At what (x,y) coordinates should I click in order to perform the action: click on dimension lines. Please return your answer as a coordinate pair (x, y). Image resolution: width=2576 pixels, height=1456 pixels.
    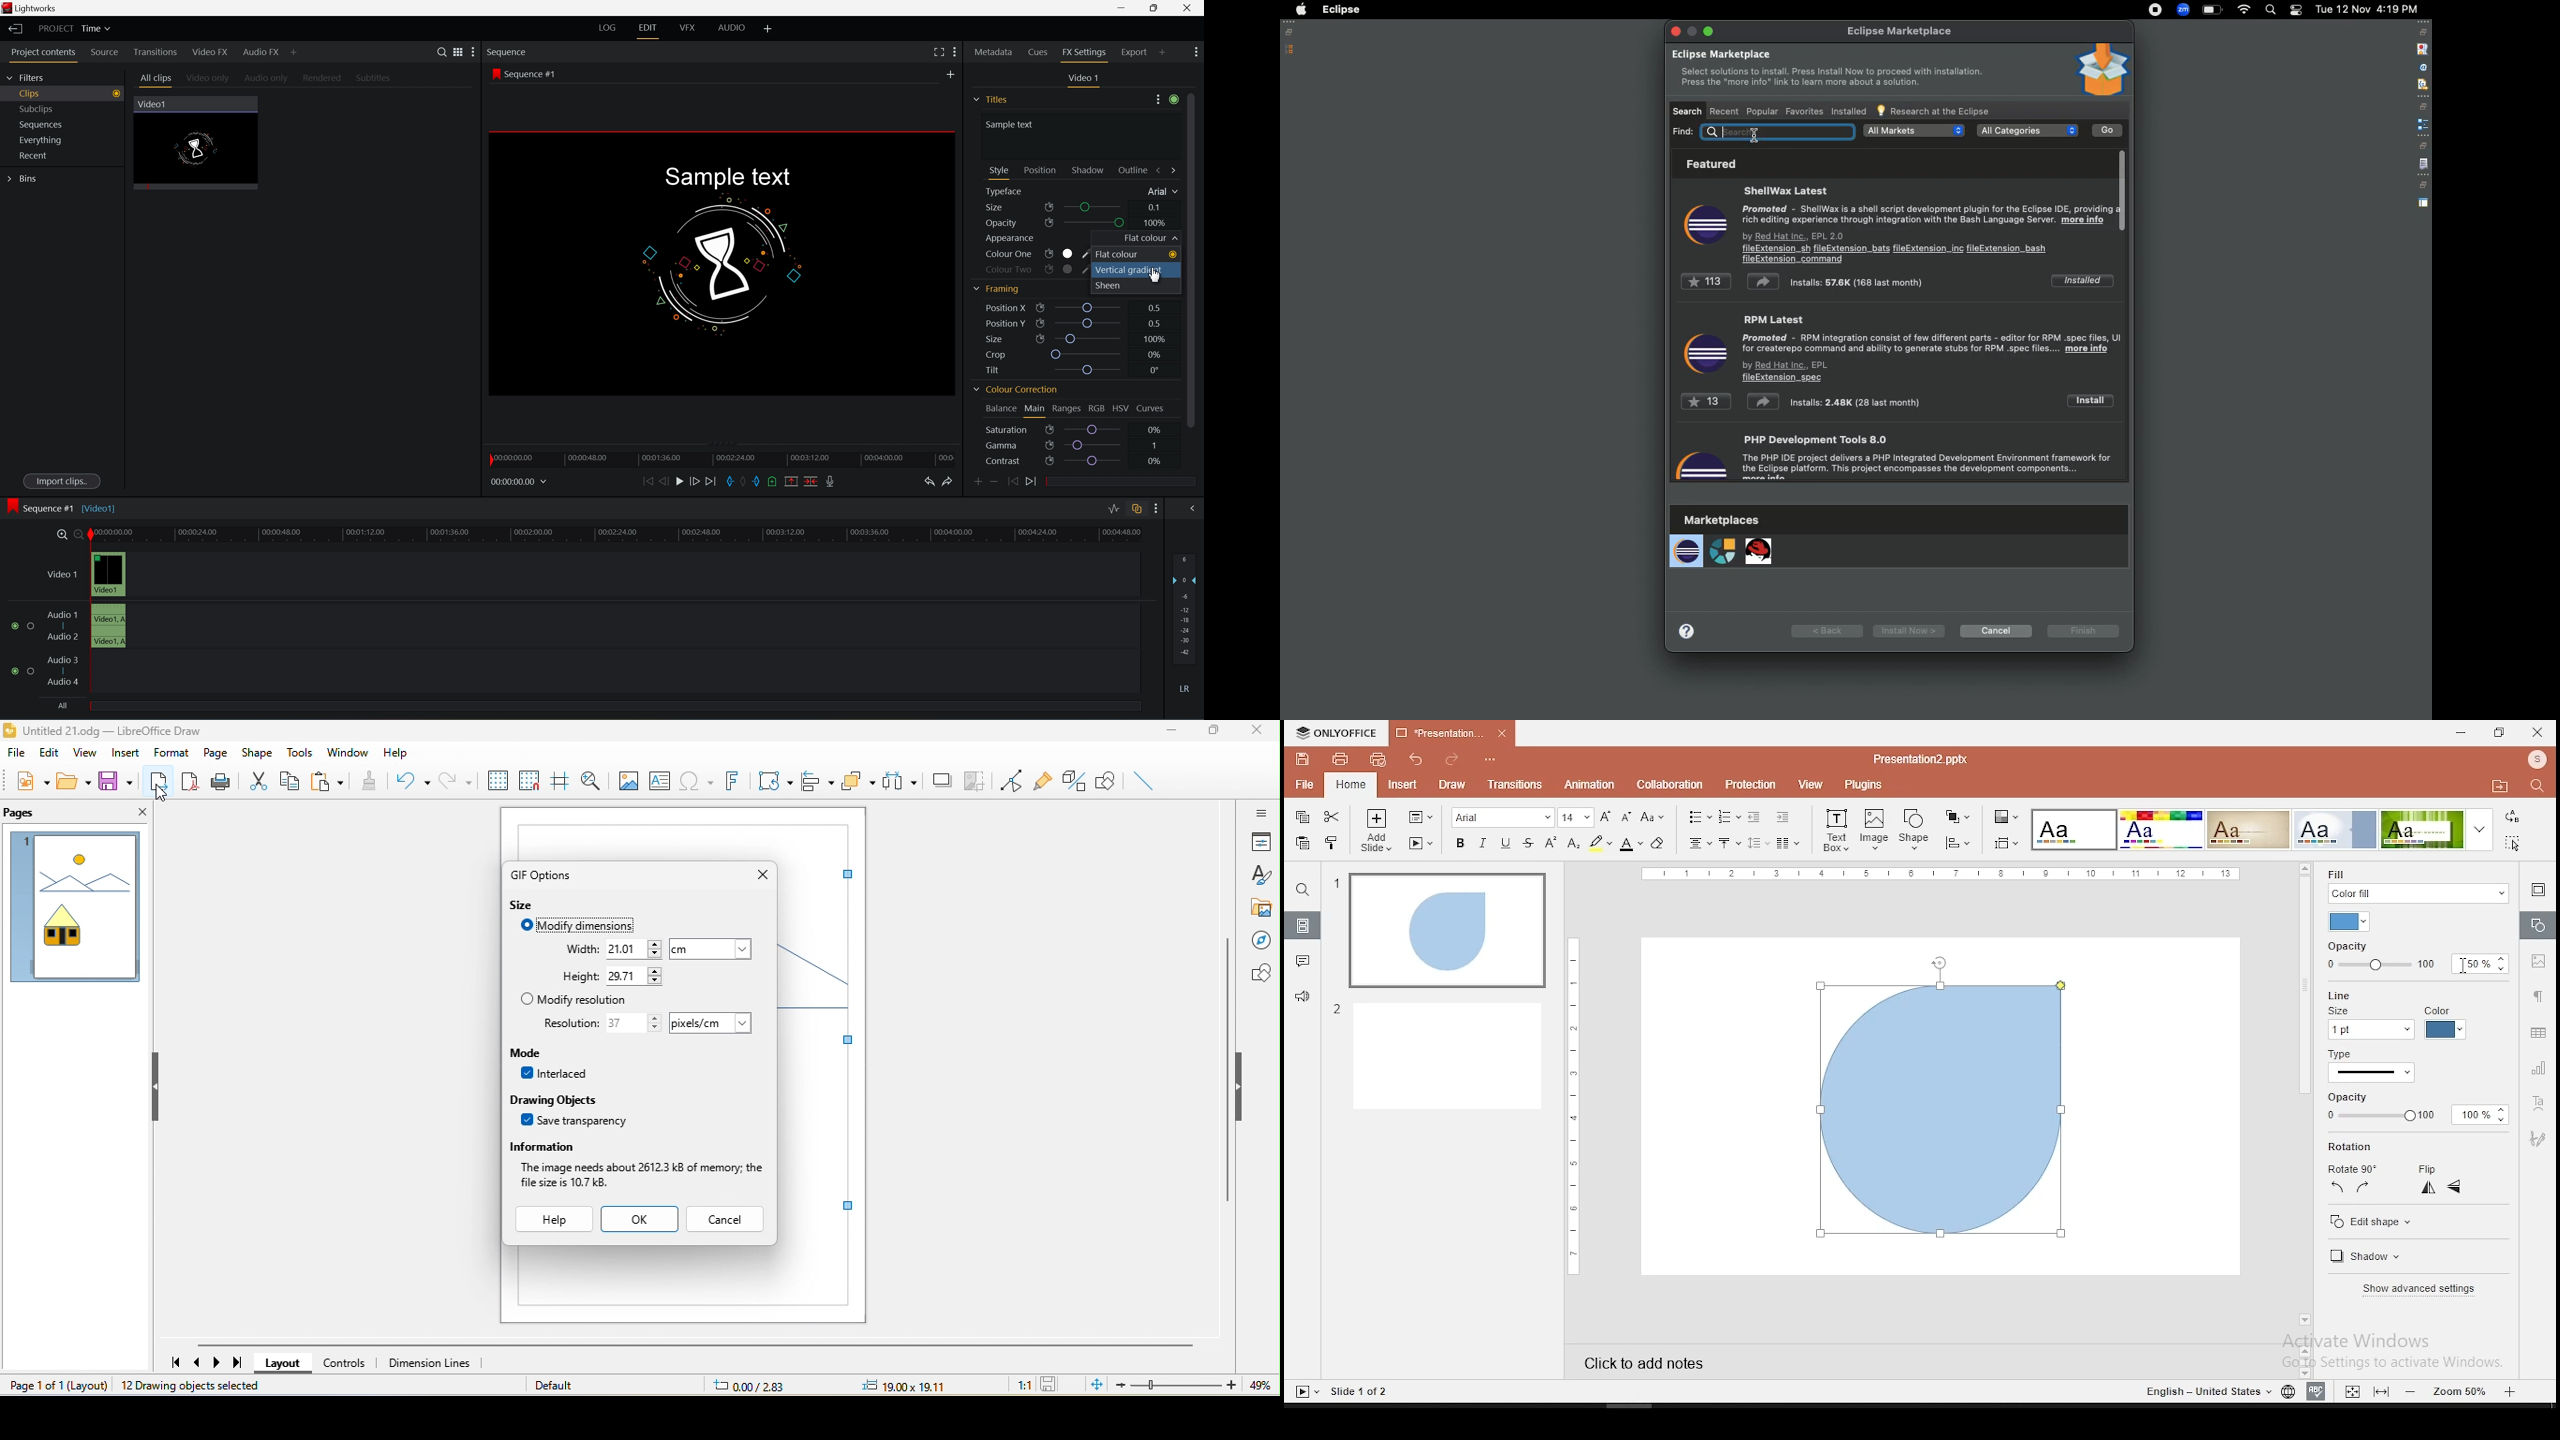
    Looking at the image, I should click on (430, 1363).